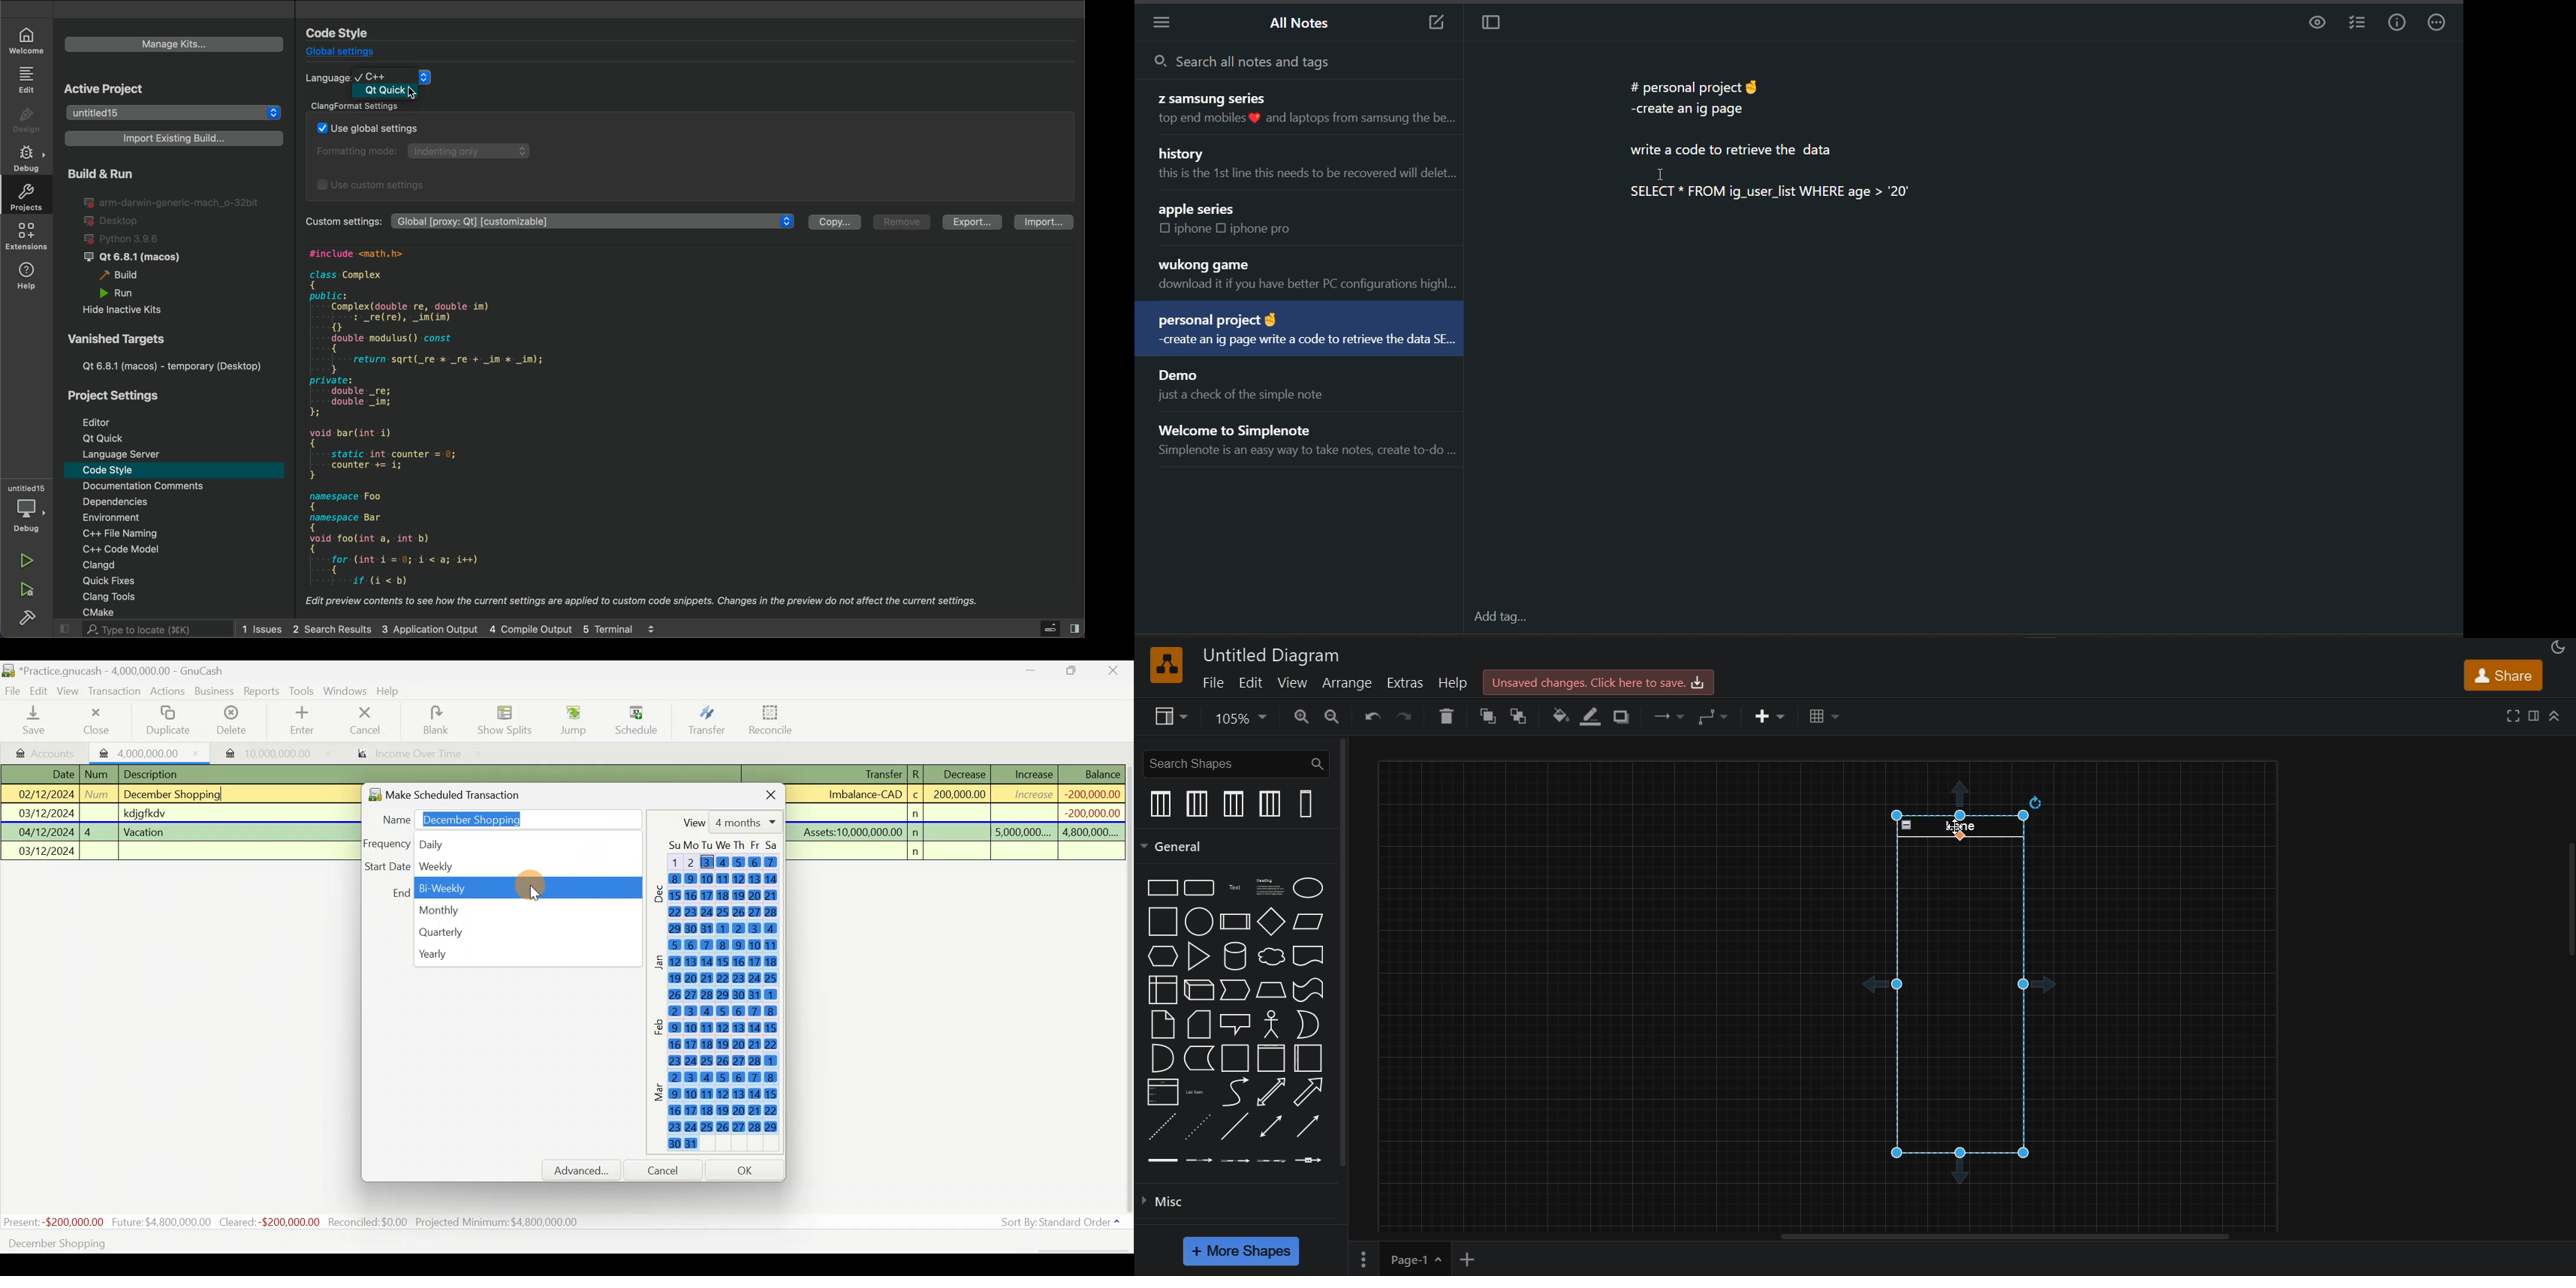 The width and height of the screenshot is (2576, 1288). I want to click on title, so click(1268, 655).